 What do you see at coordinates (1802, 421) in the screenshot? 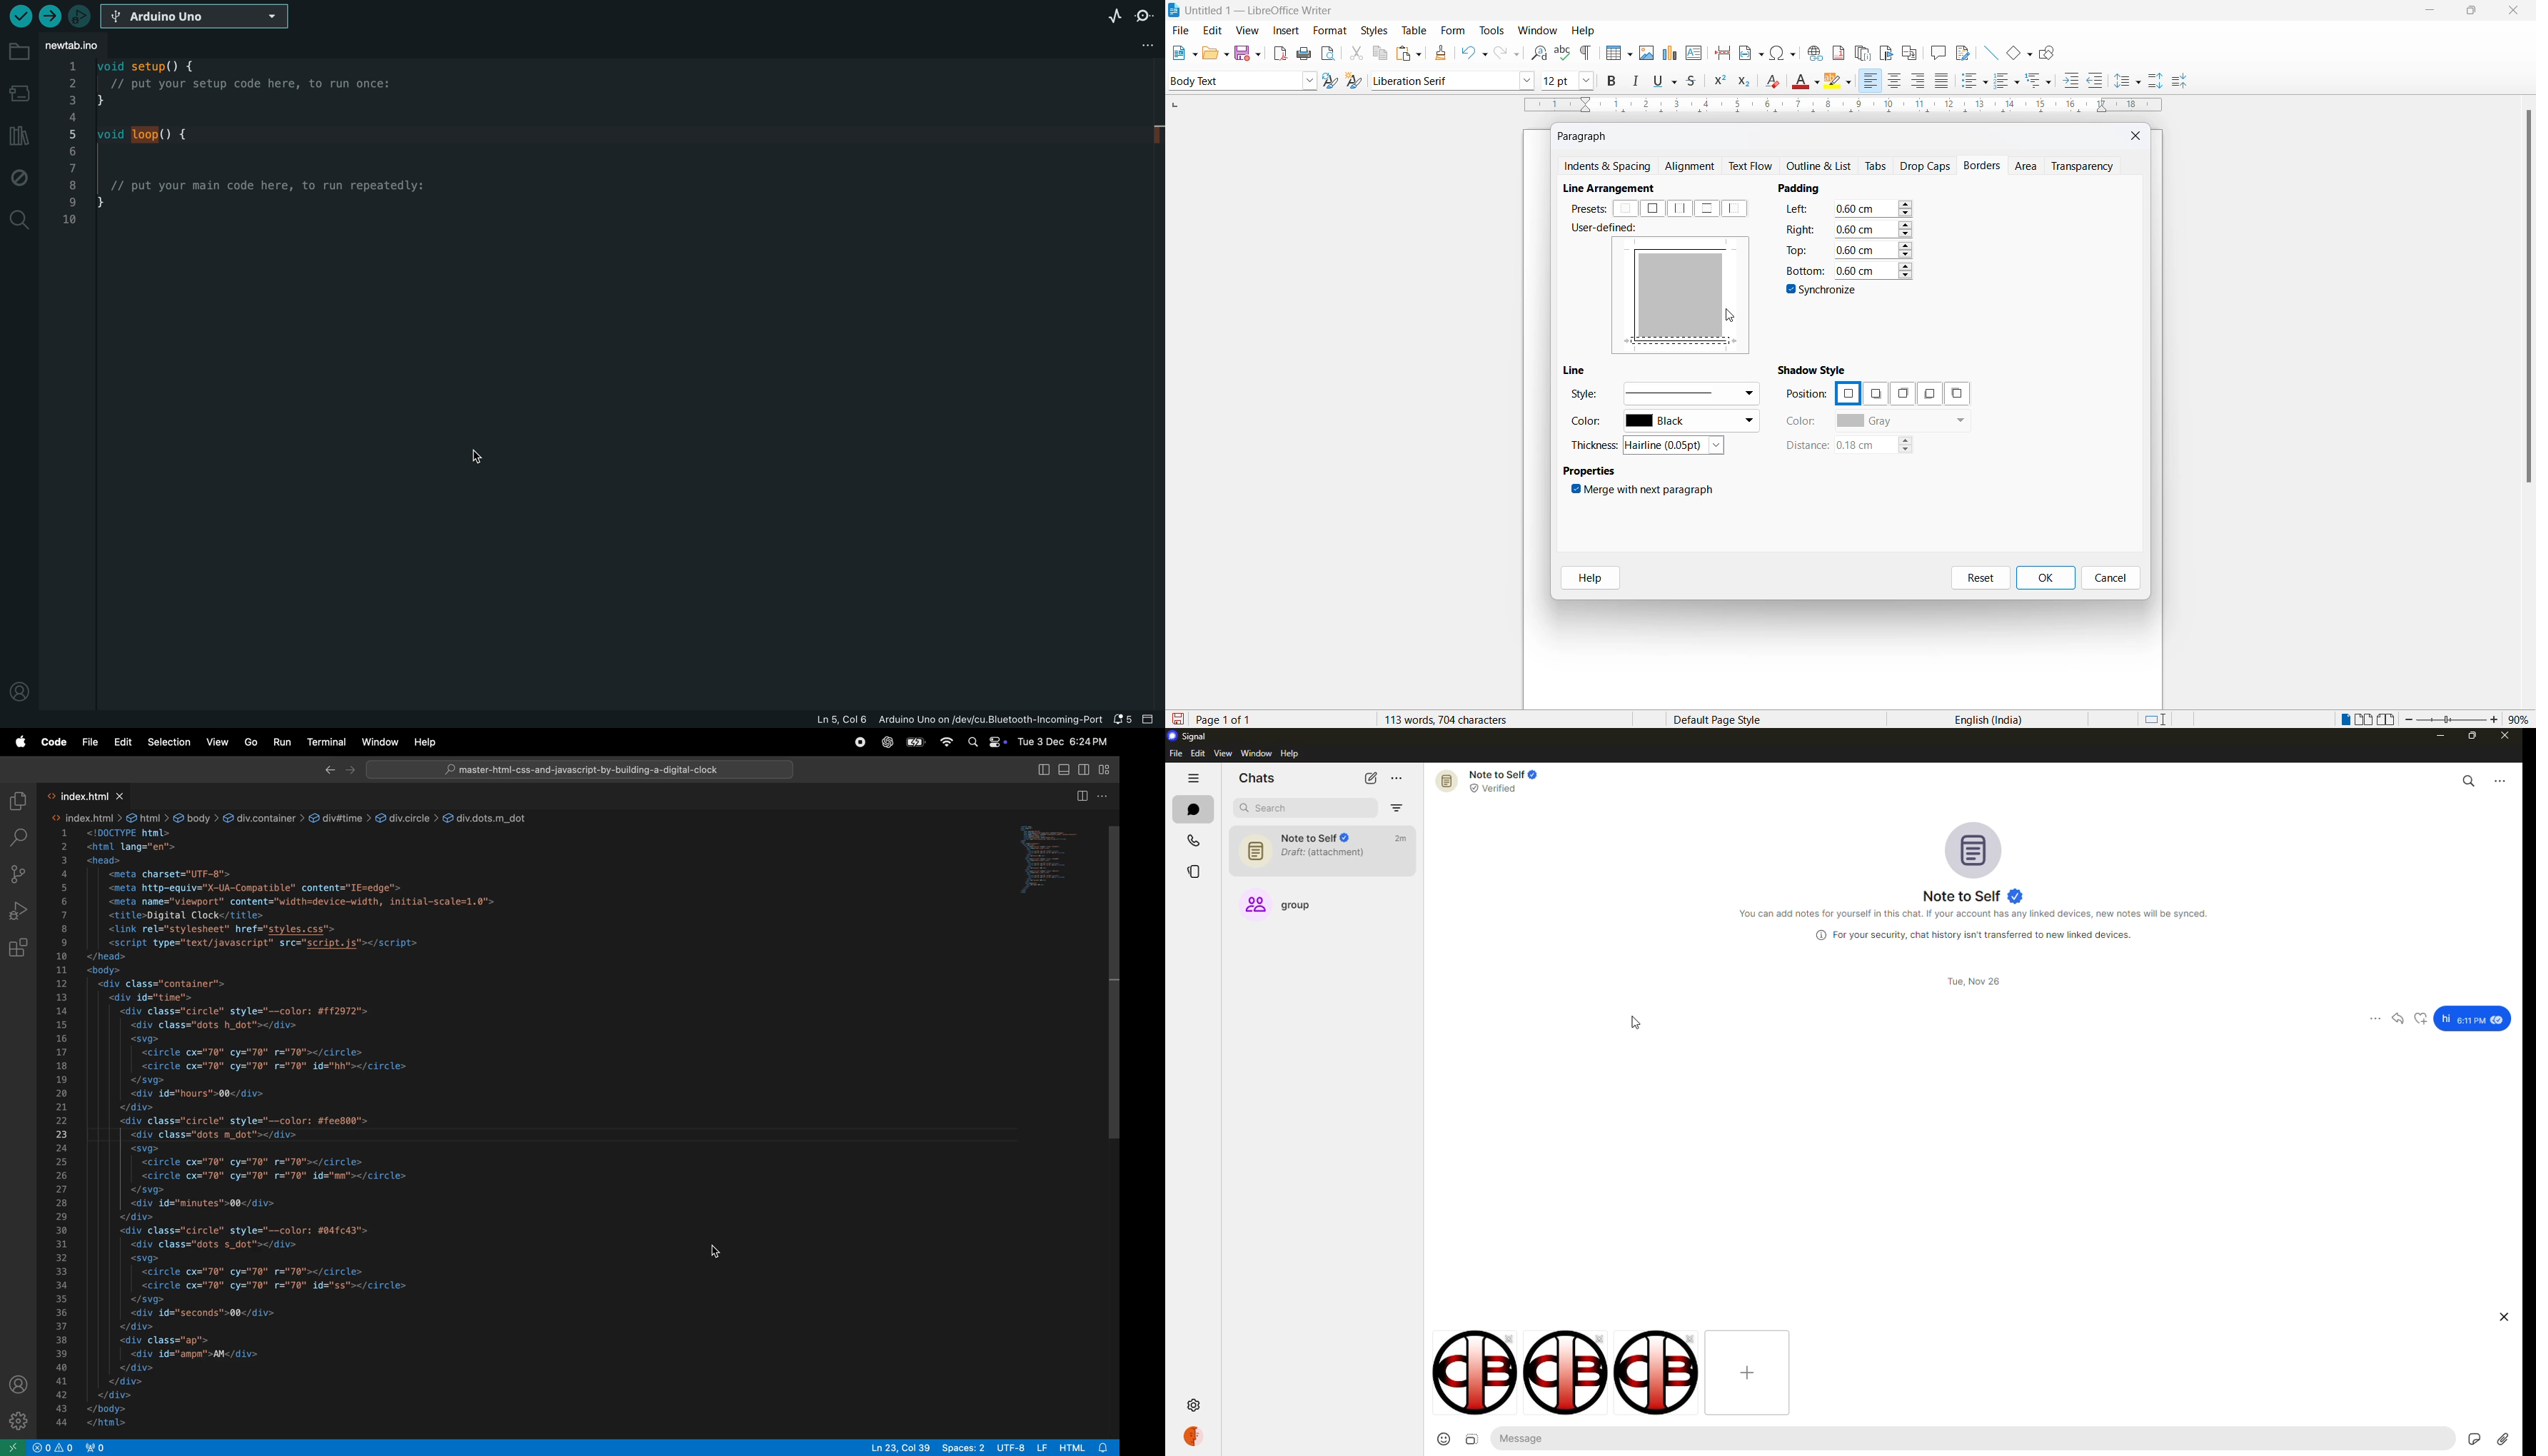
I see `color` at bounding box center [1802, 421].